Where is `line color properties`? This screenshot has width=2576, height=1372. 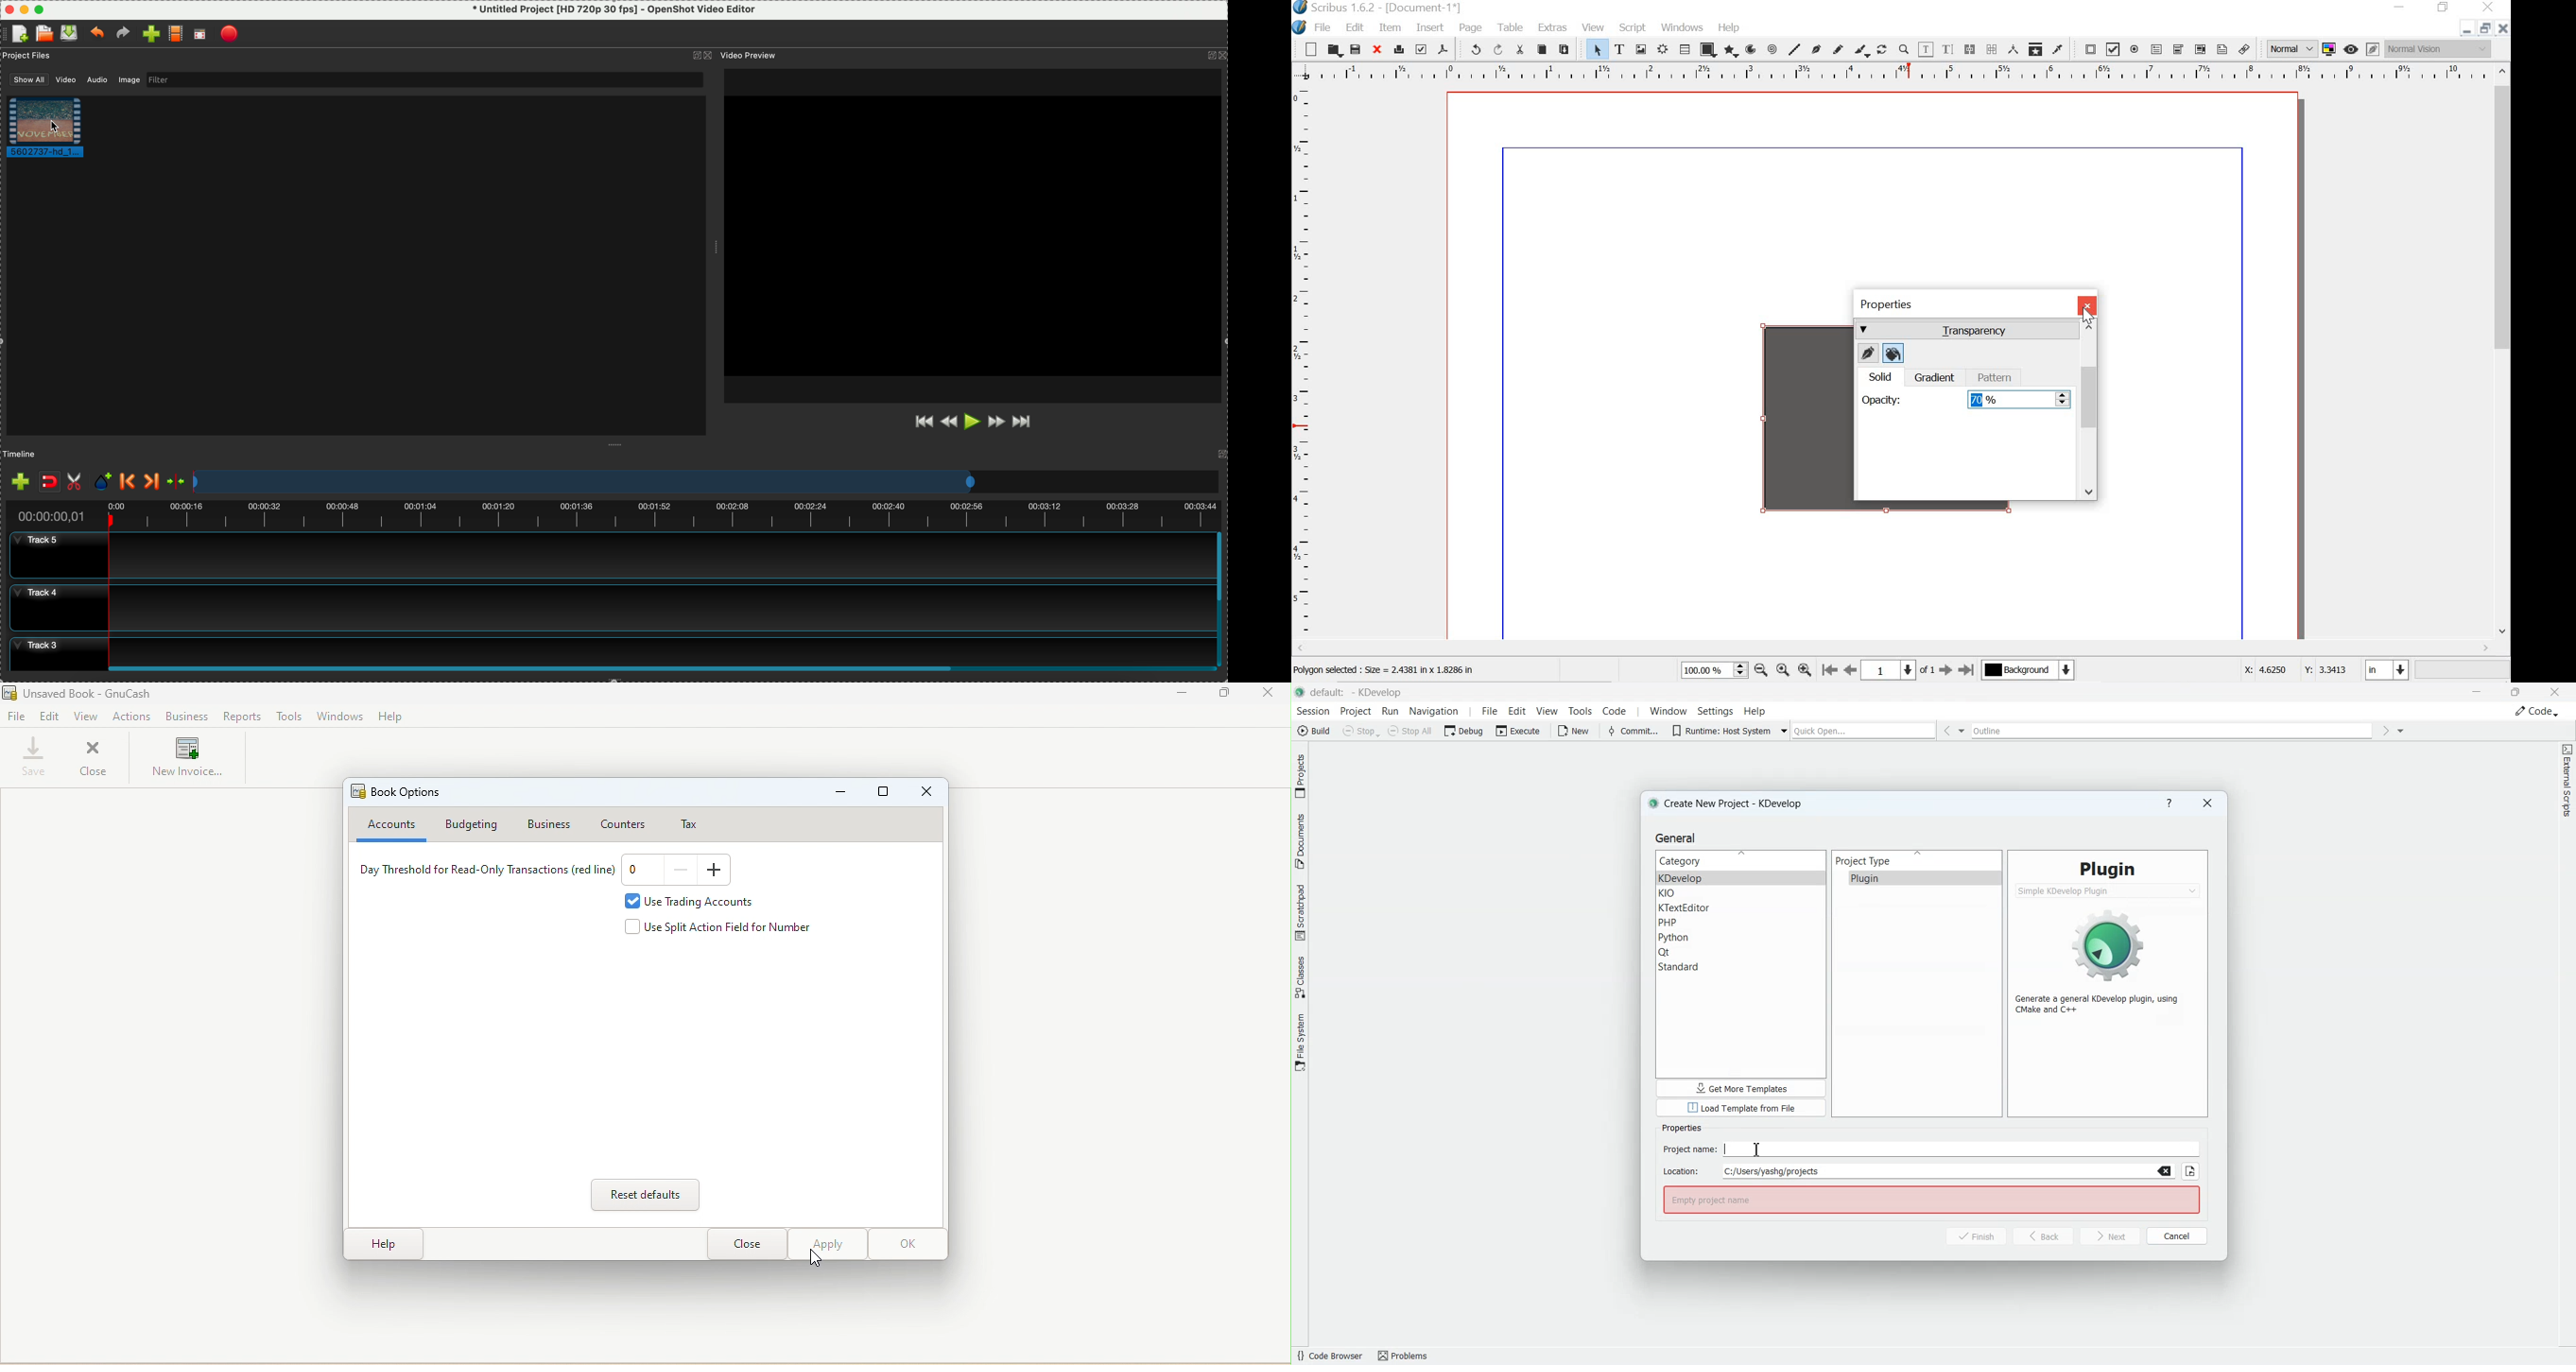 line color properties is located at coordinates (1869, 354).